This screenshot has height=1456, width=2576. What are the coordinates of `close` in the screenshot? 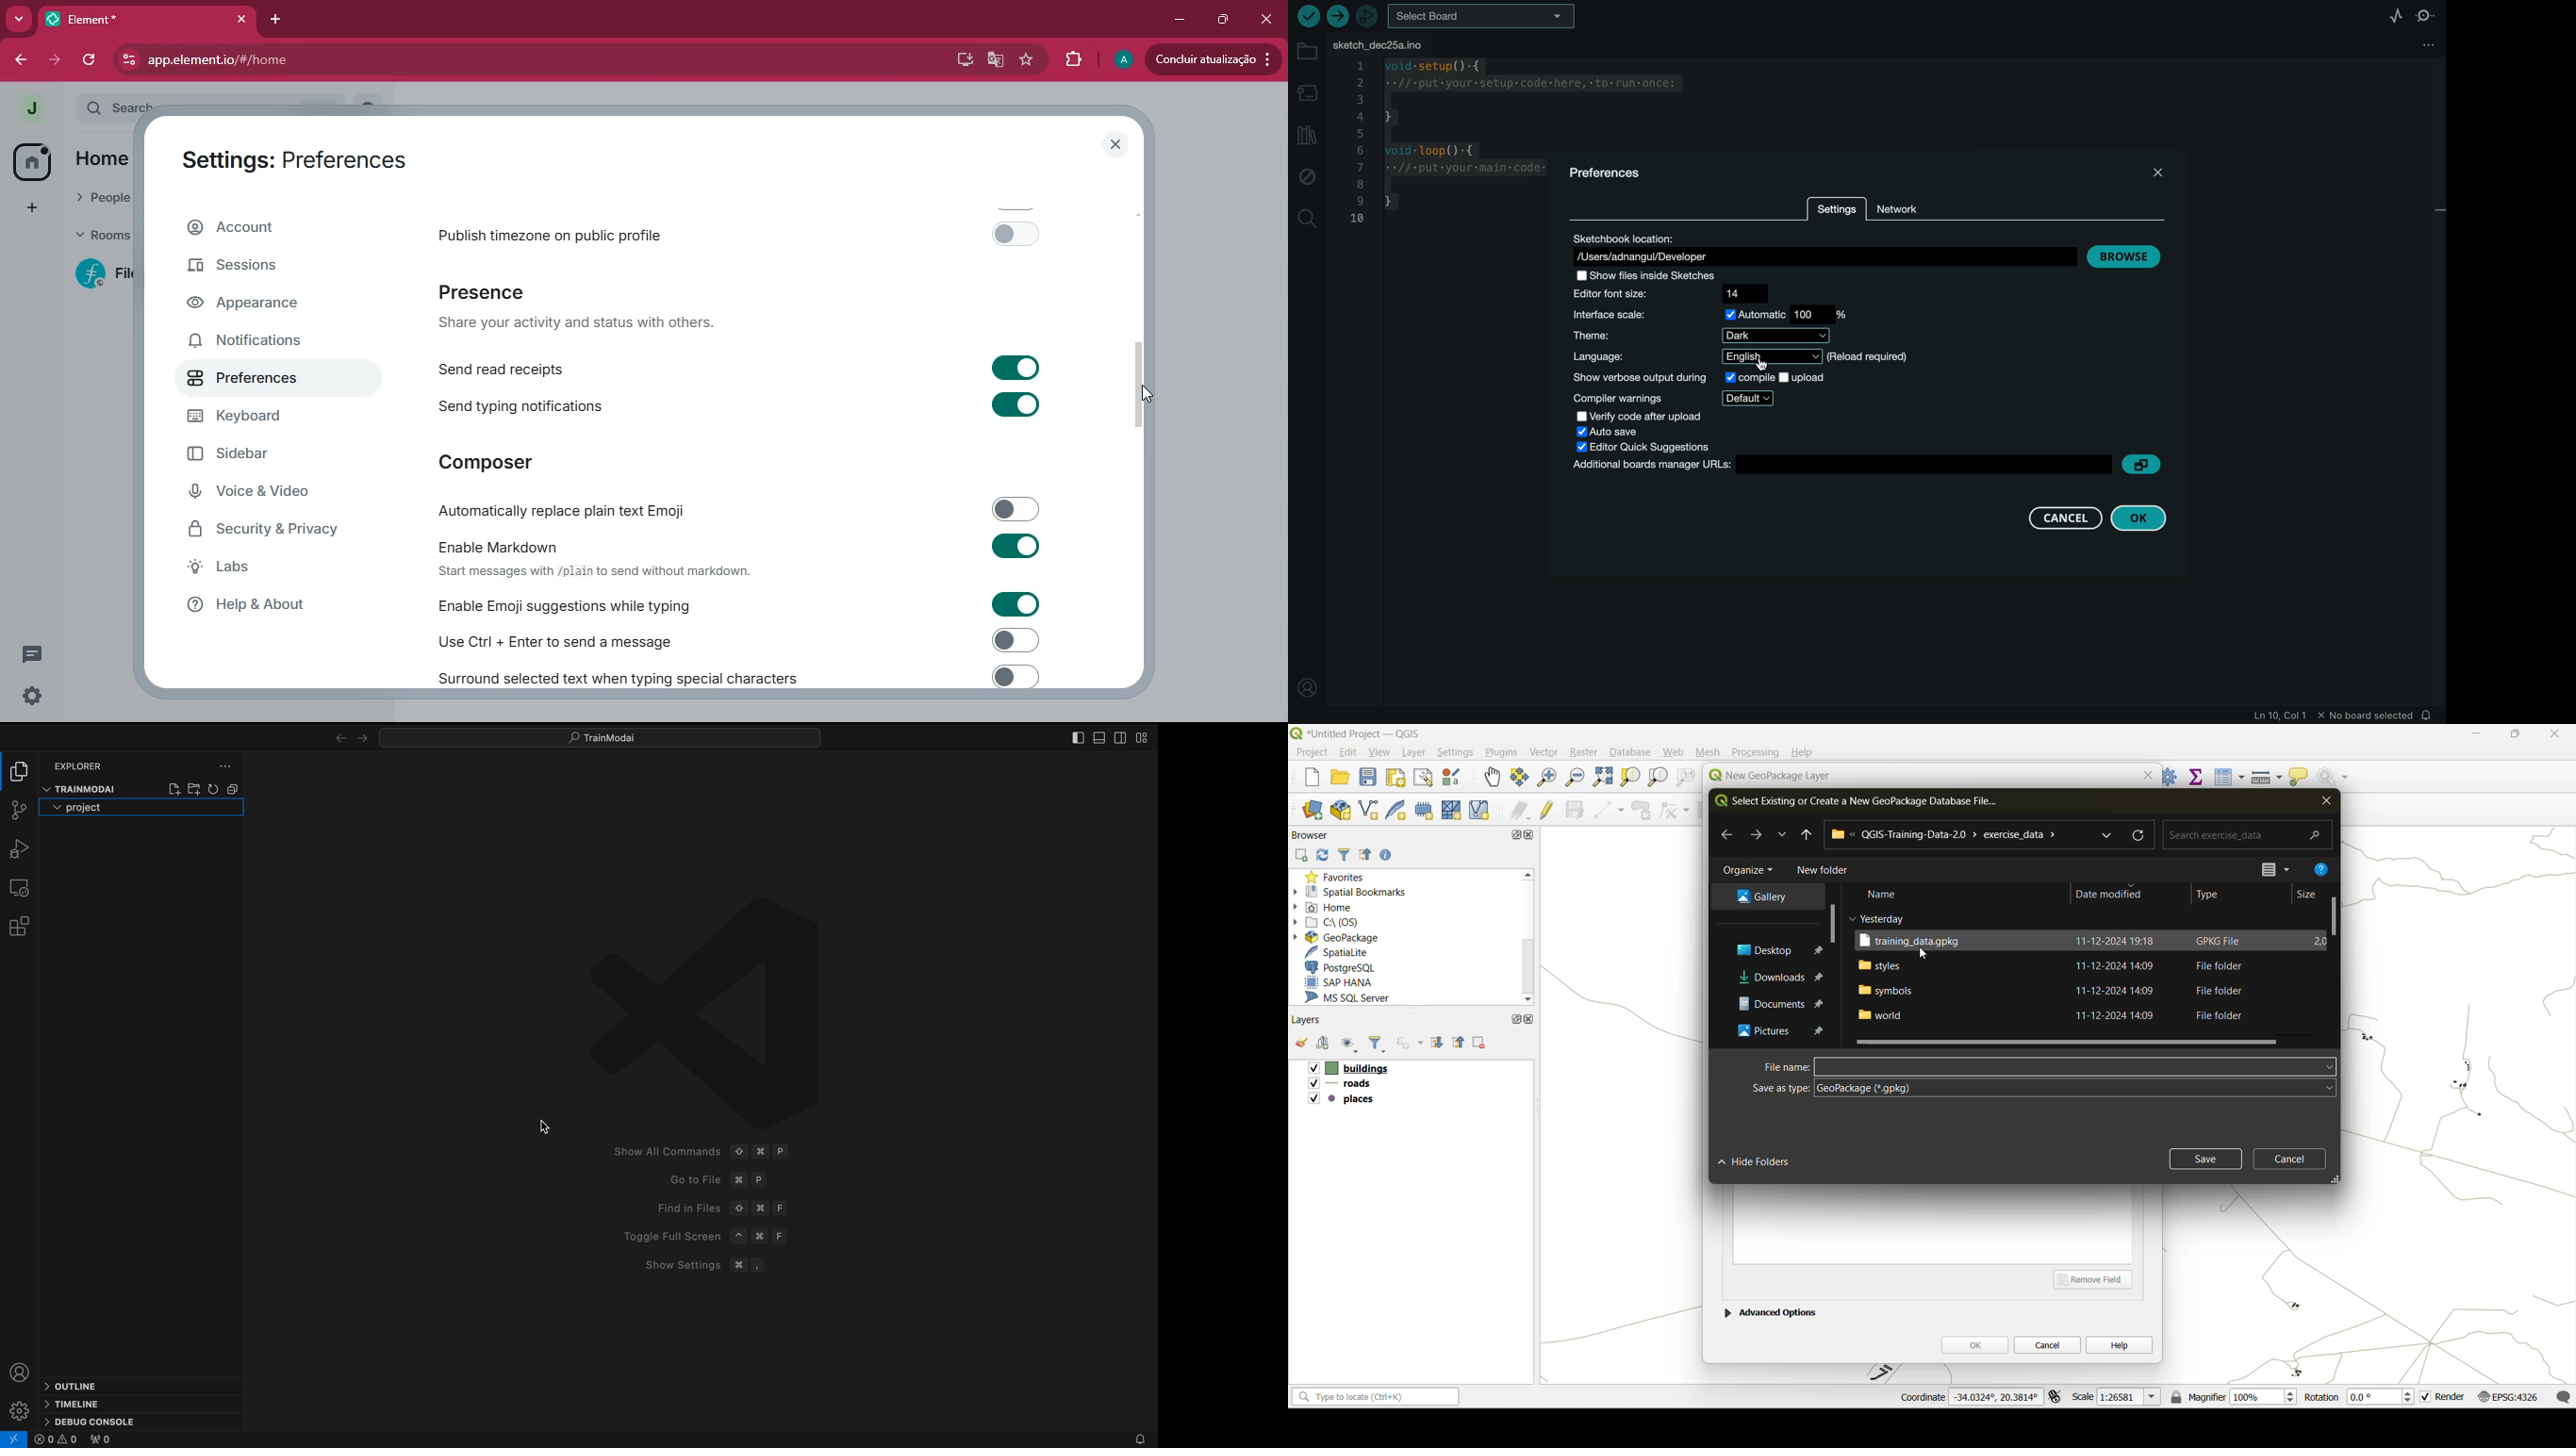 It's located at (1113, 144).